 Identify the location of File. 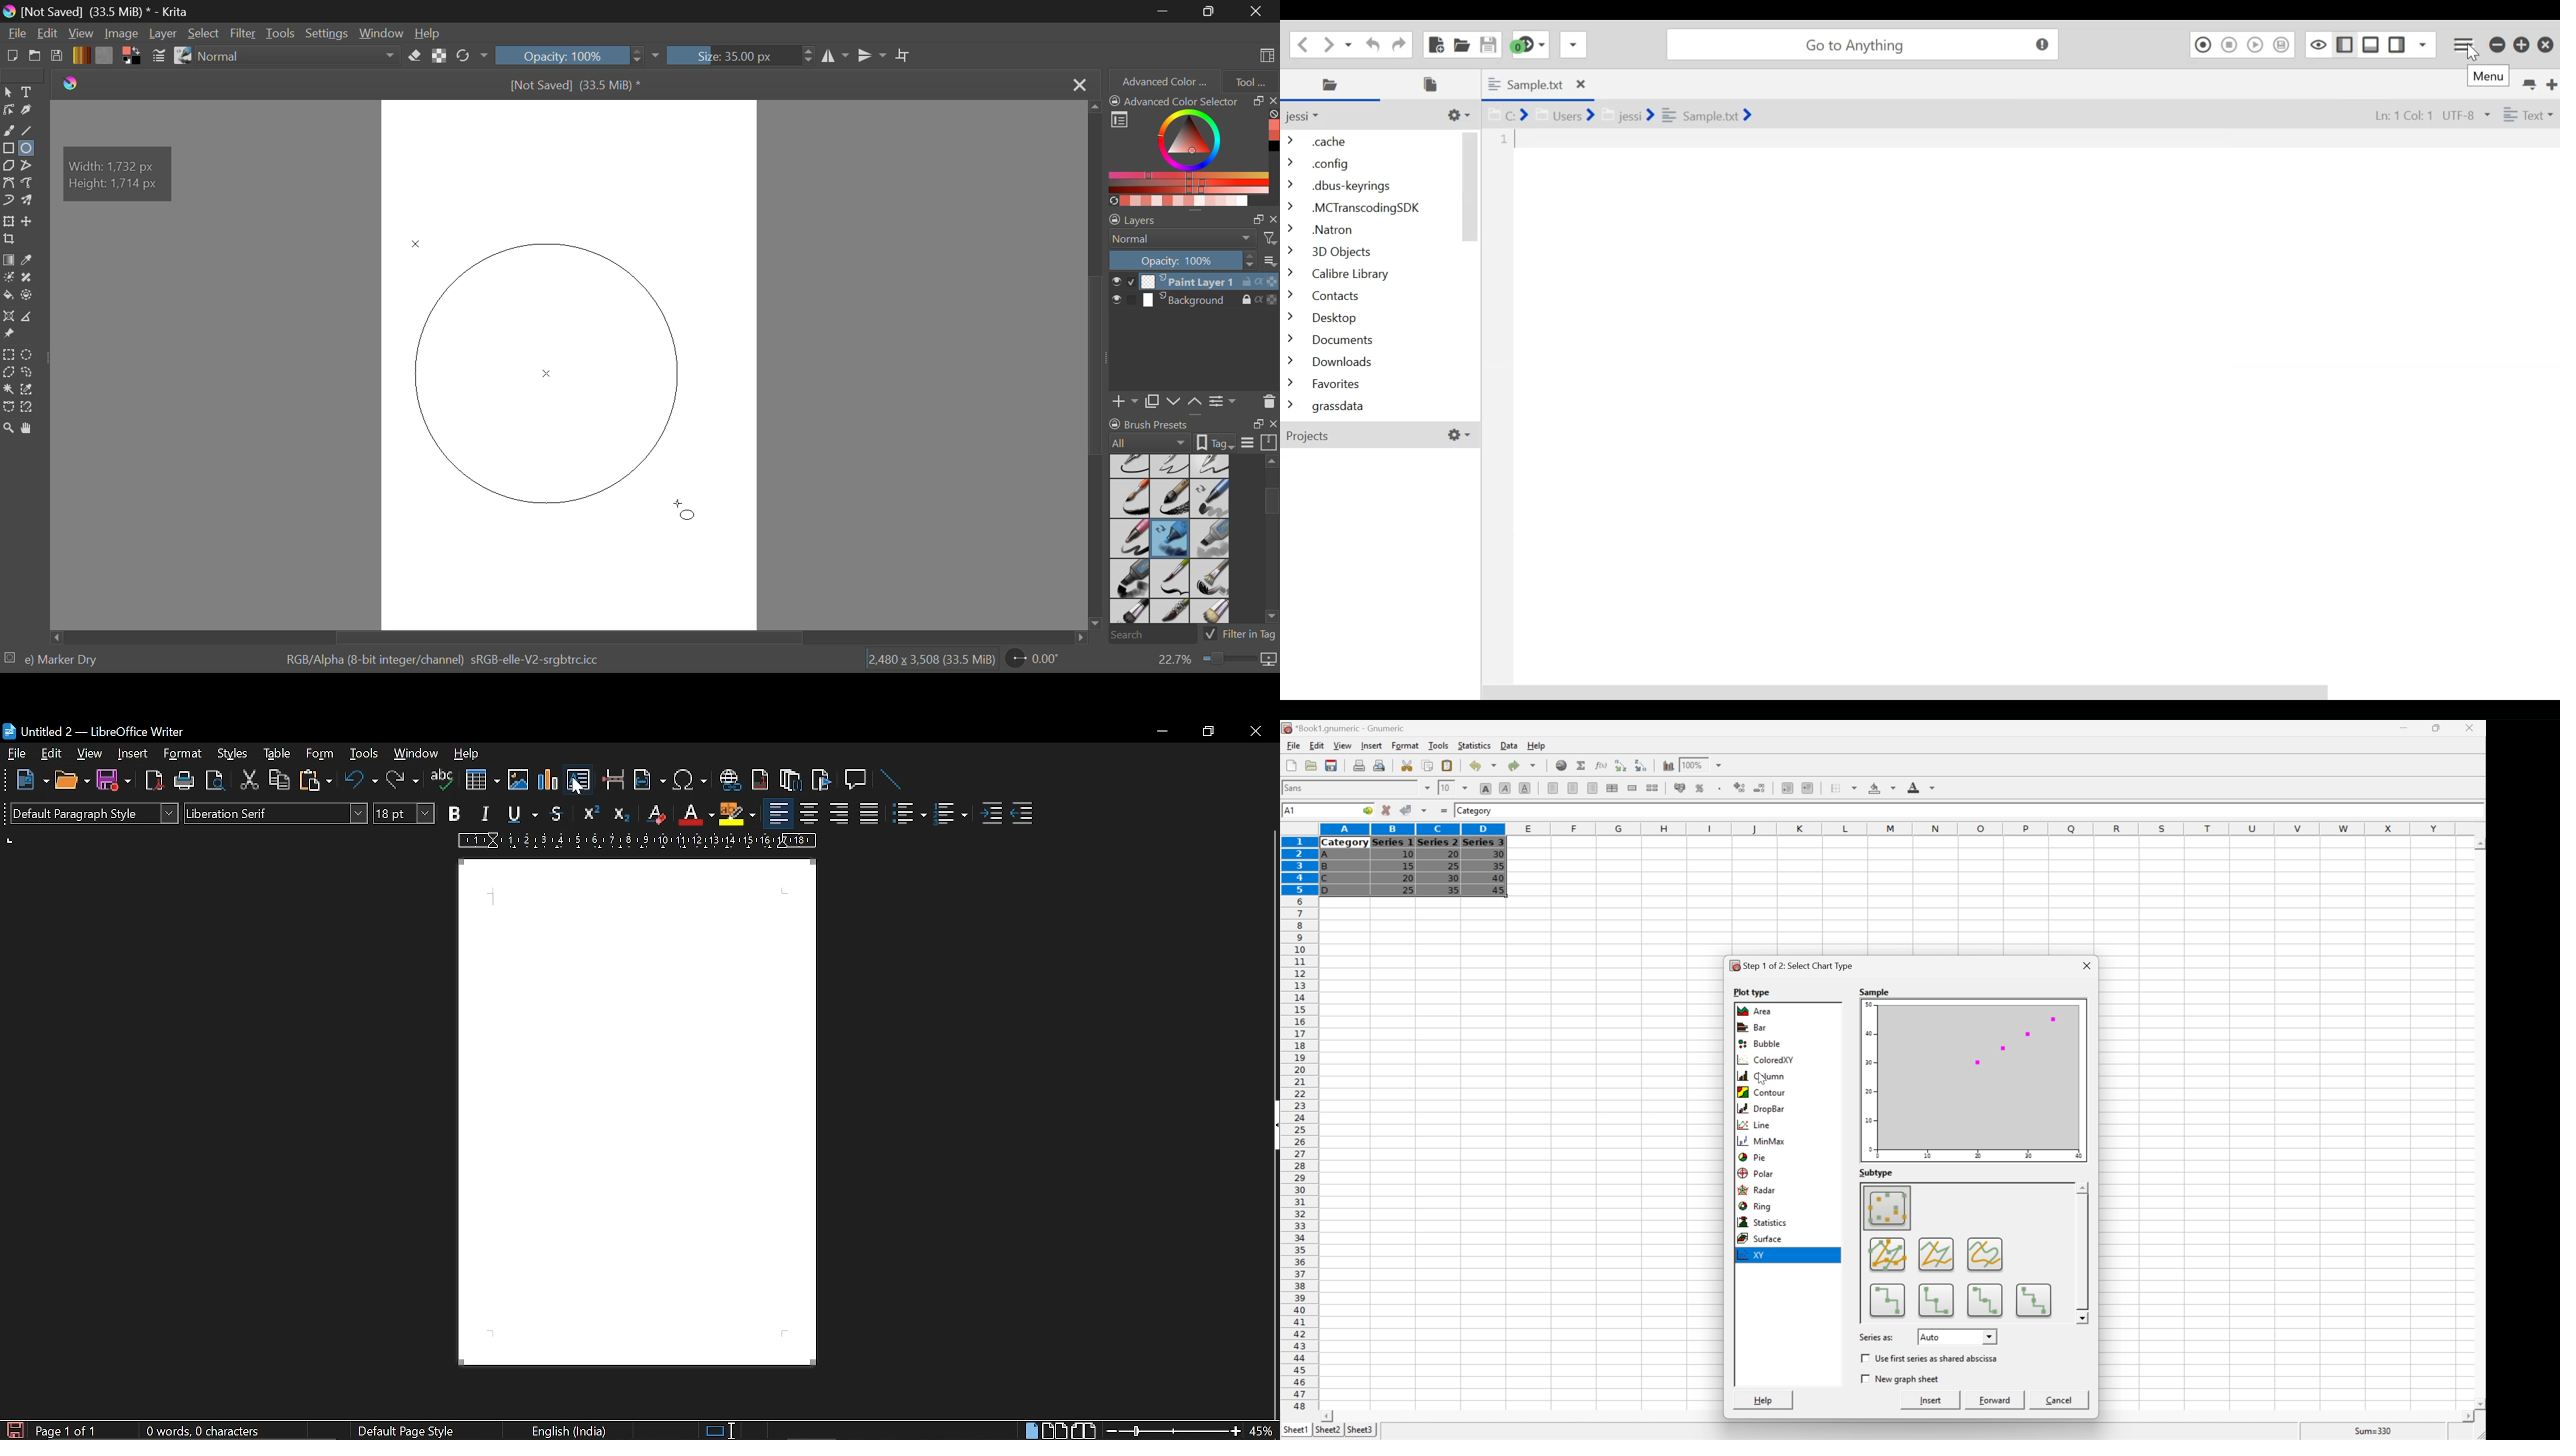
(1294, 745).